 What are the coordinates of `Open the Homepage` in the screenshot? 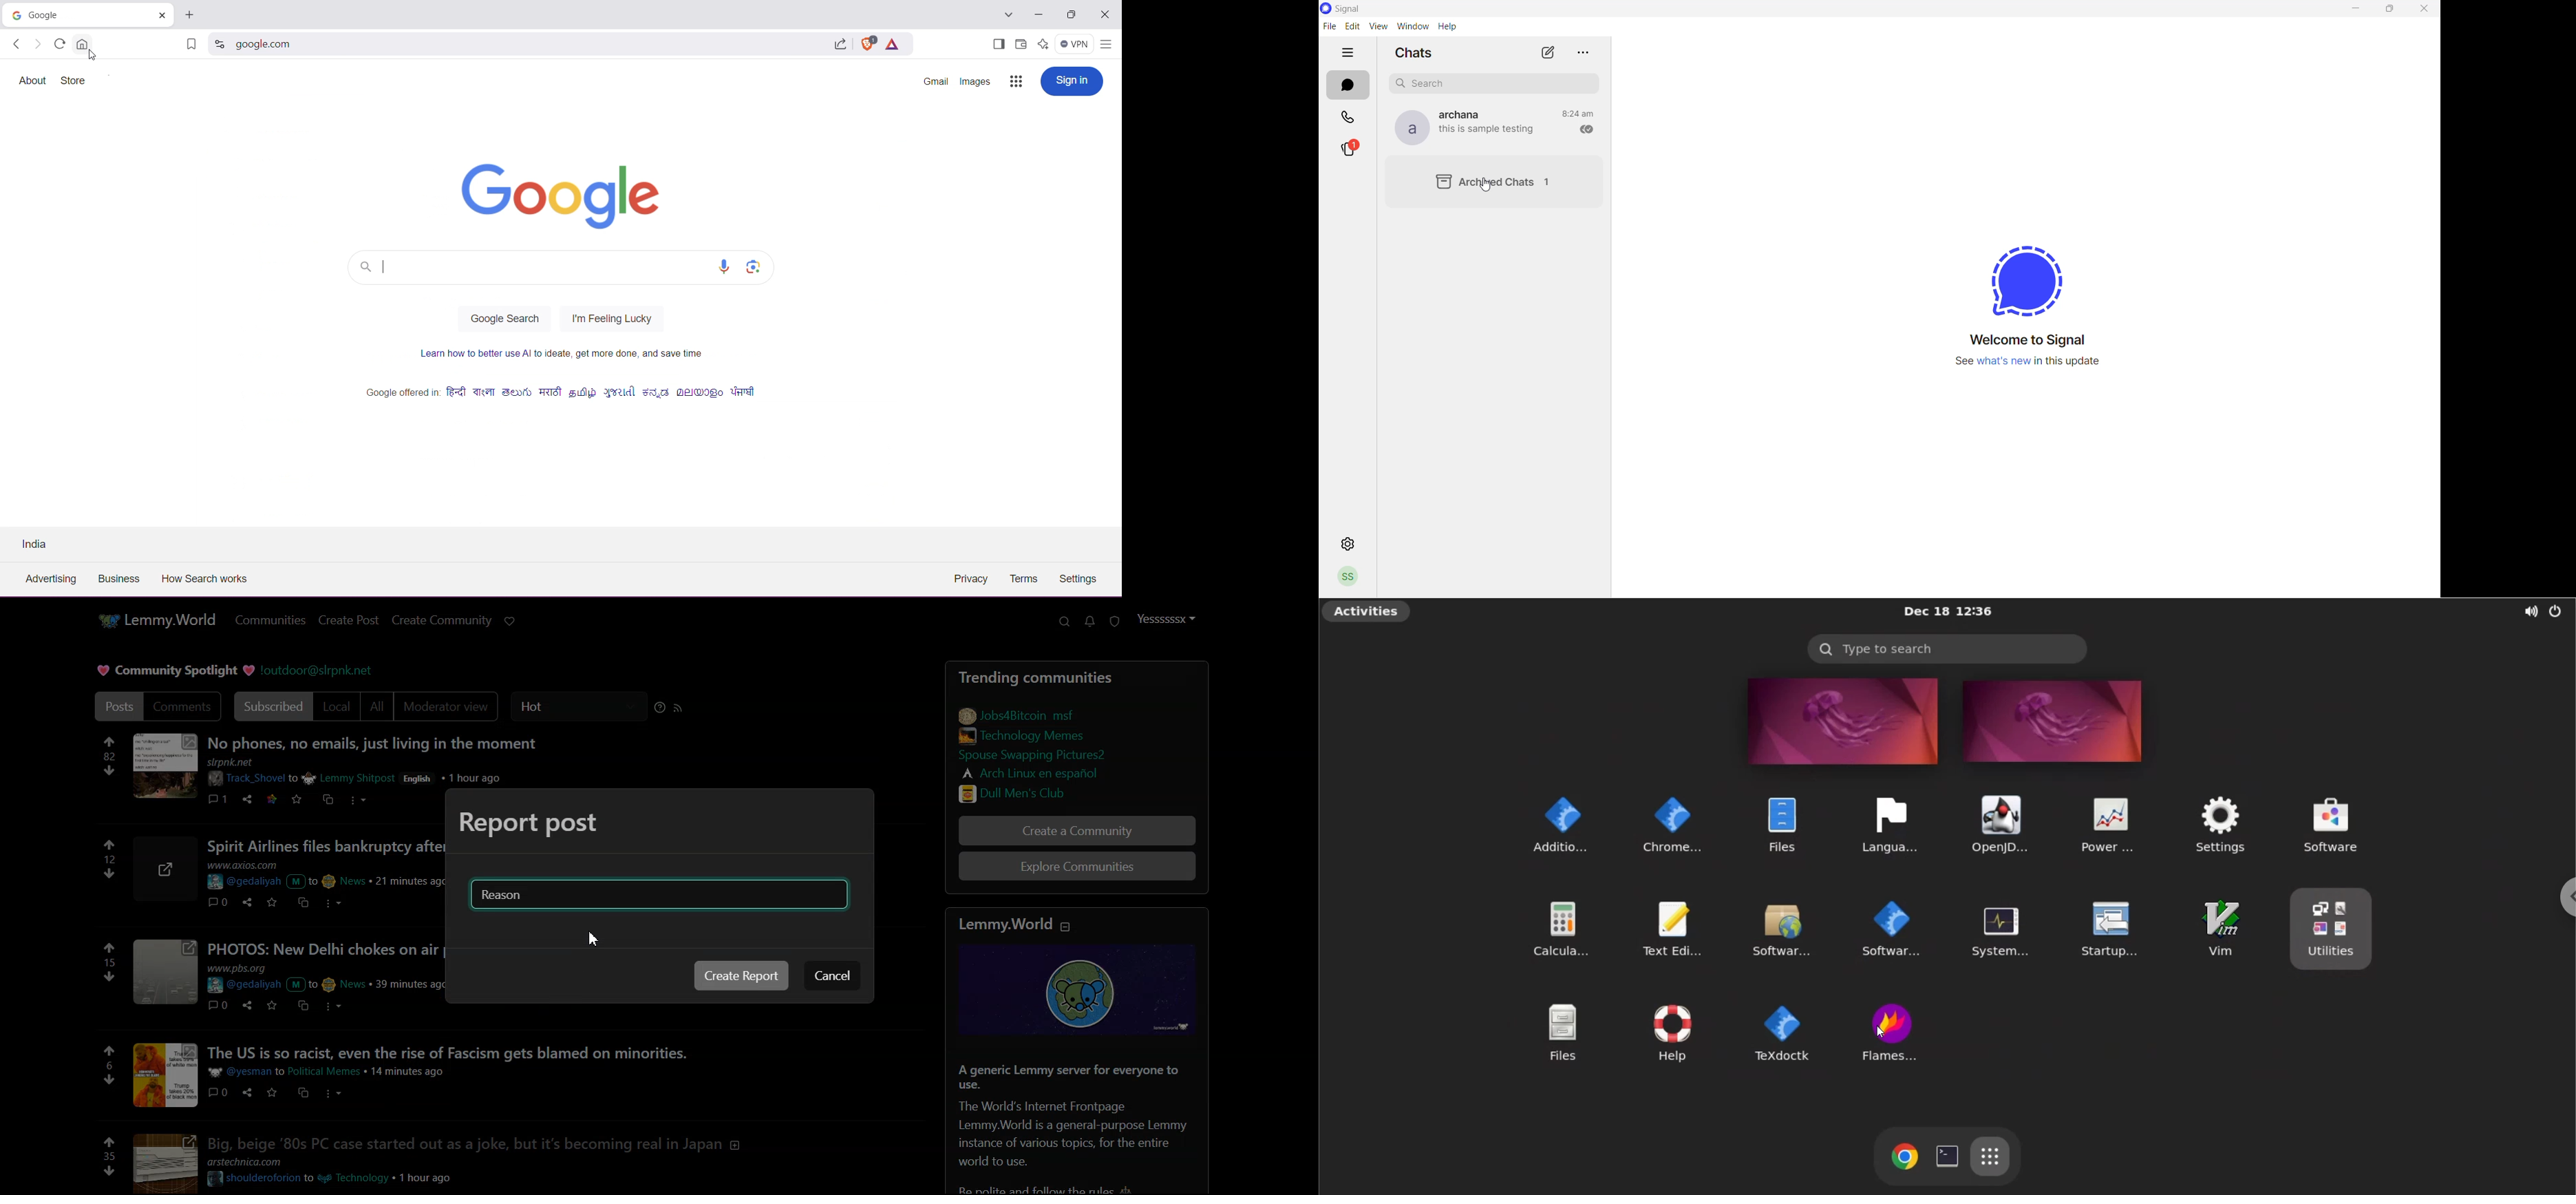 It's located at (81, 43).